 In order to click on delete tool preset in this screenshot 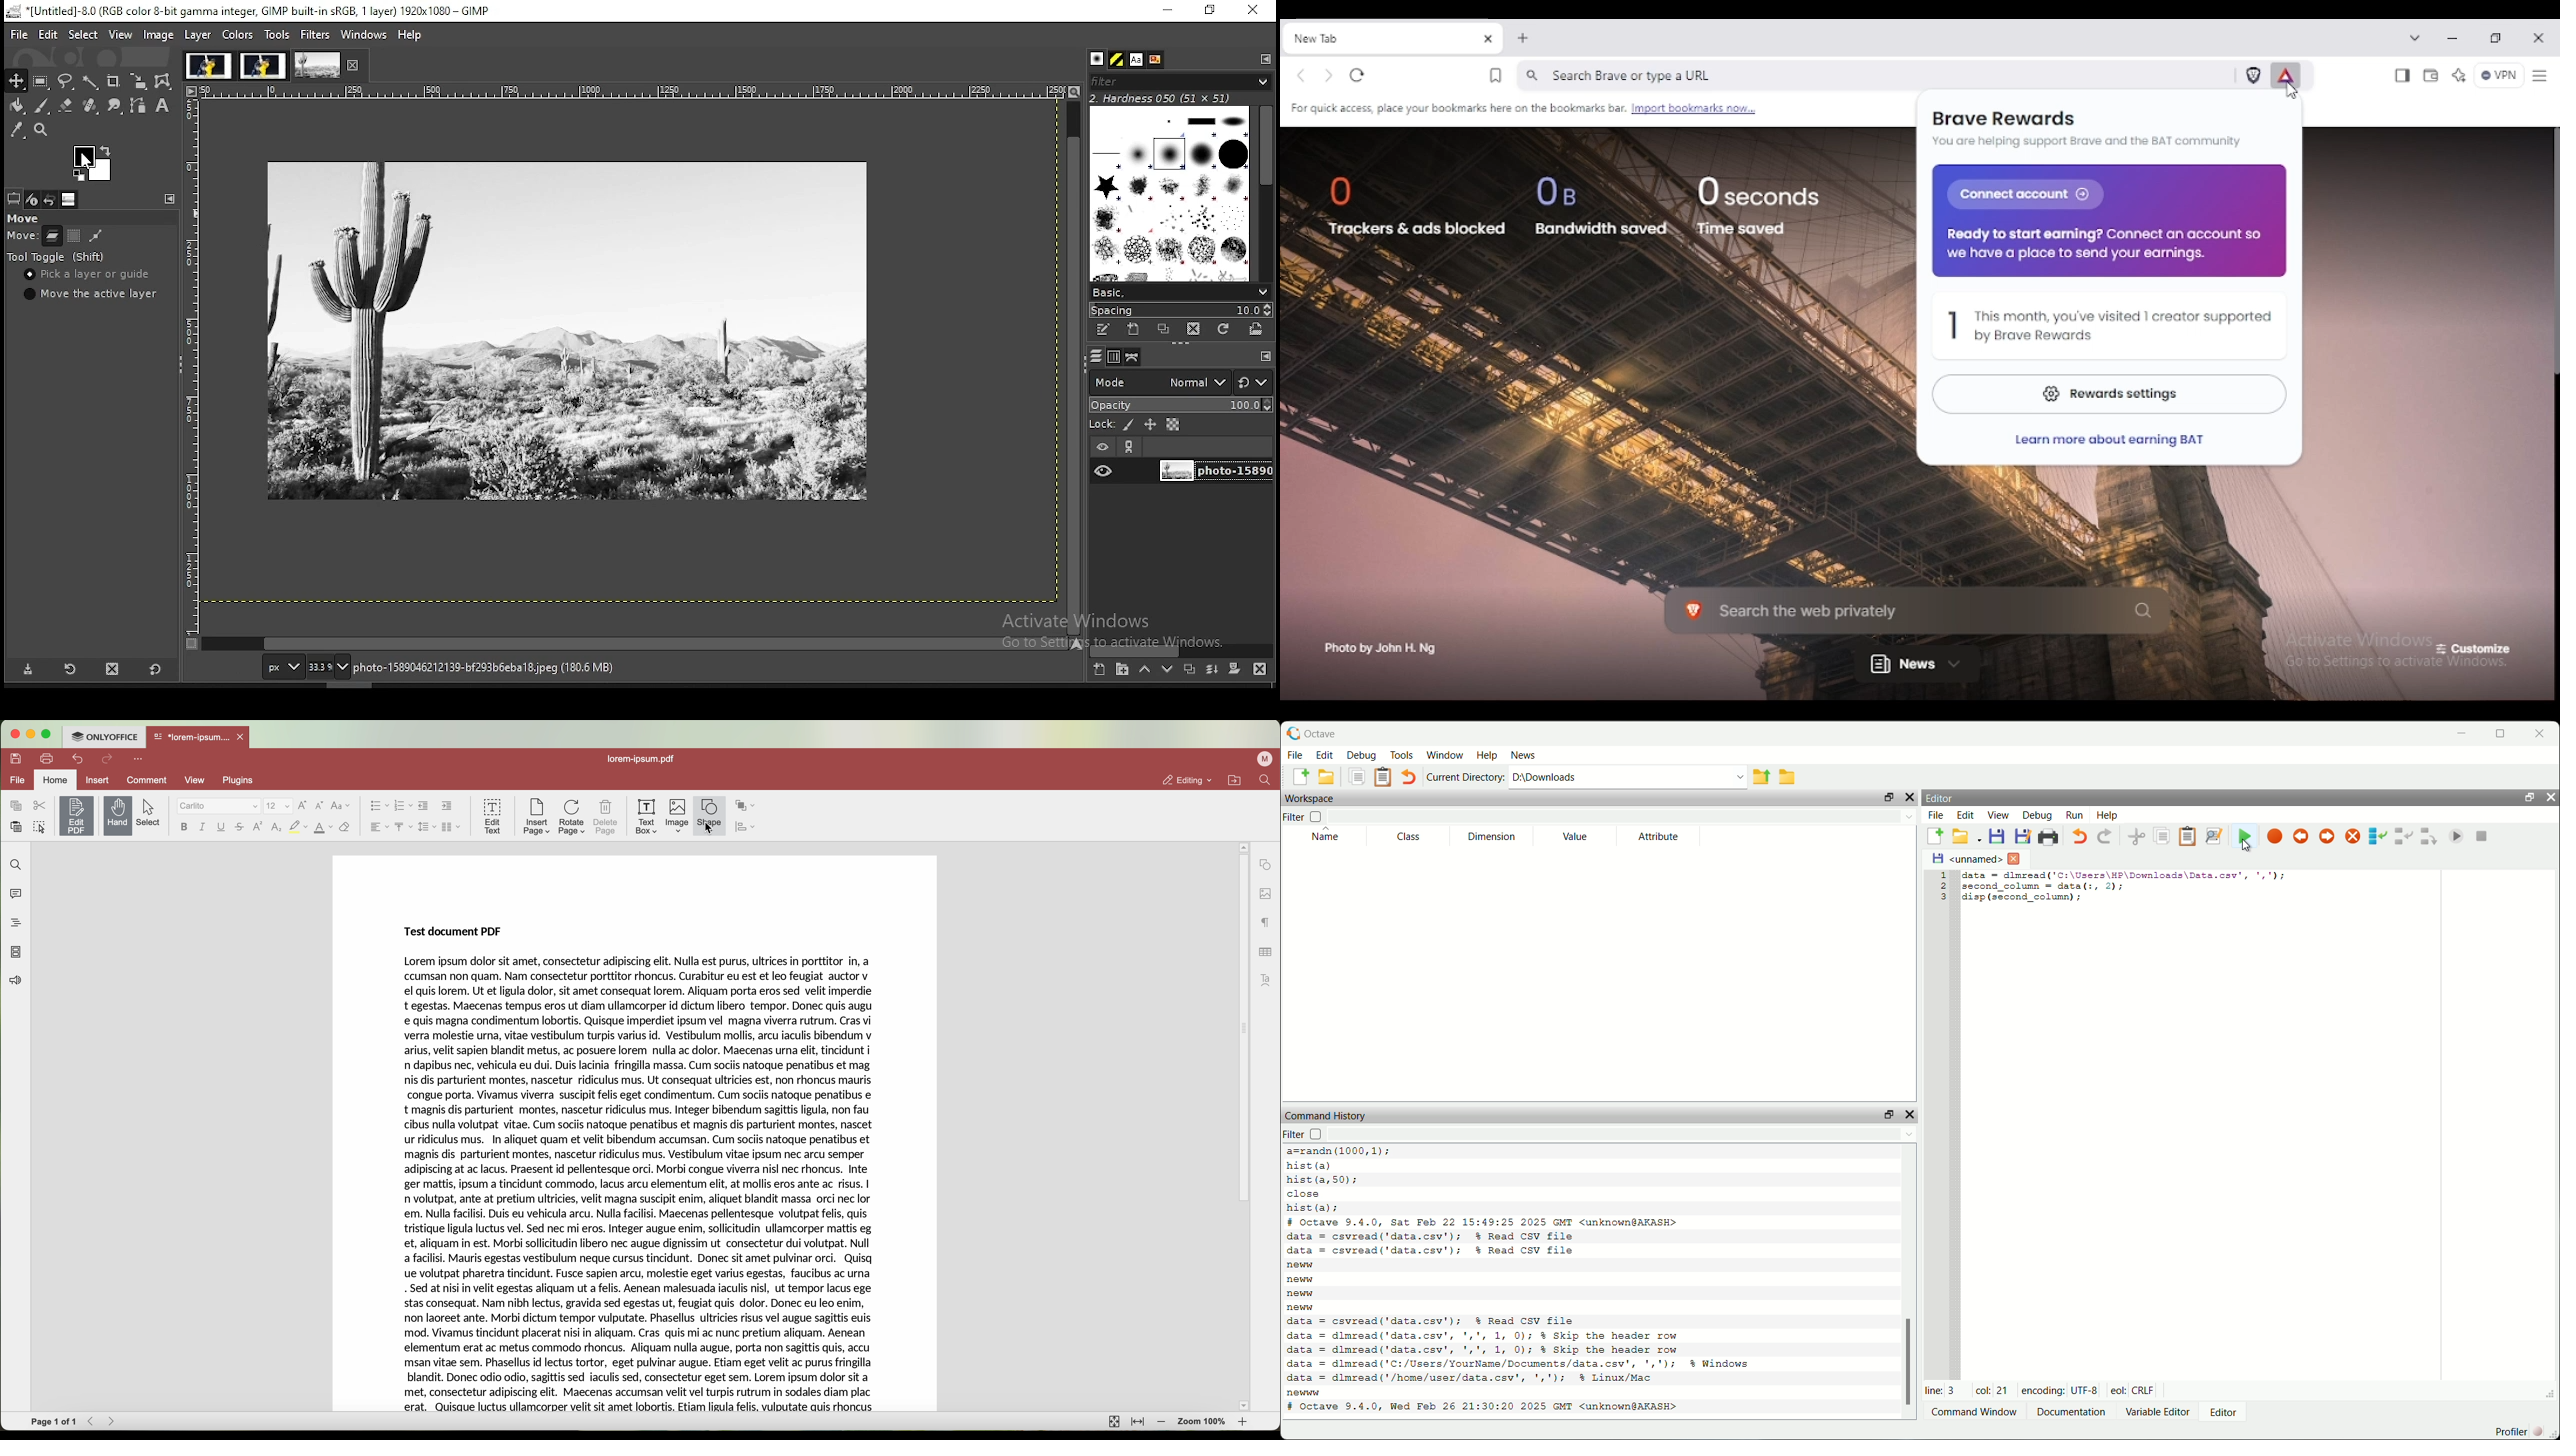, I will do `click(112, 669)`.